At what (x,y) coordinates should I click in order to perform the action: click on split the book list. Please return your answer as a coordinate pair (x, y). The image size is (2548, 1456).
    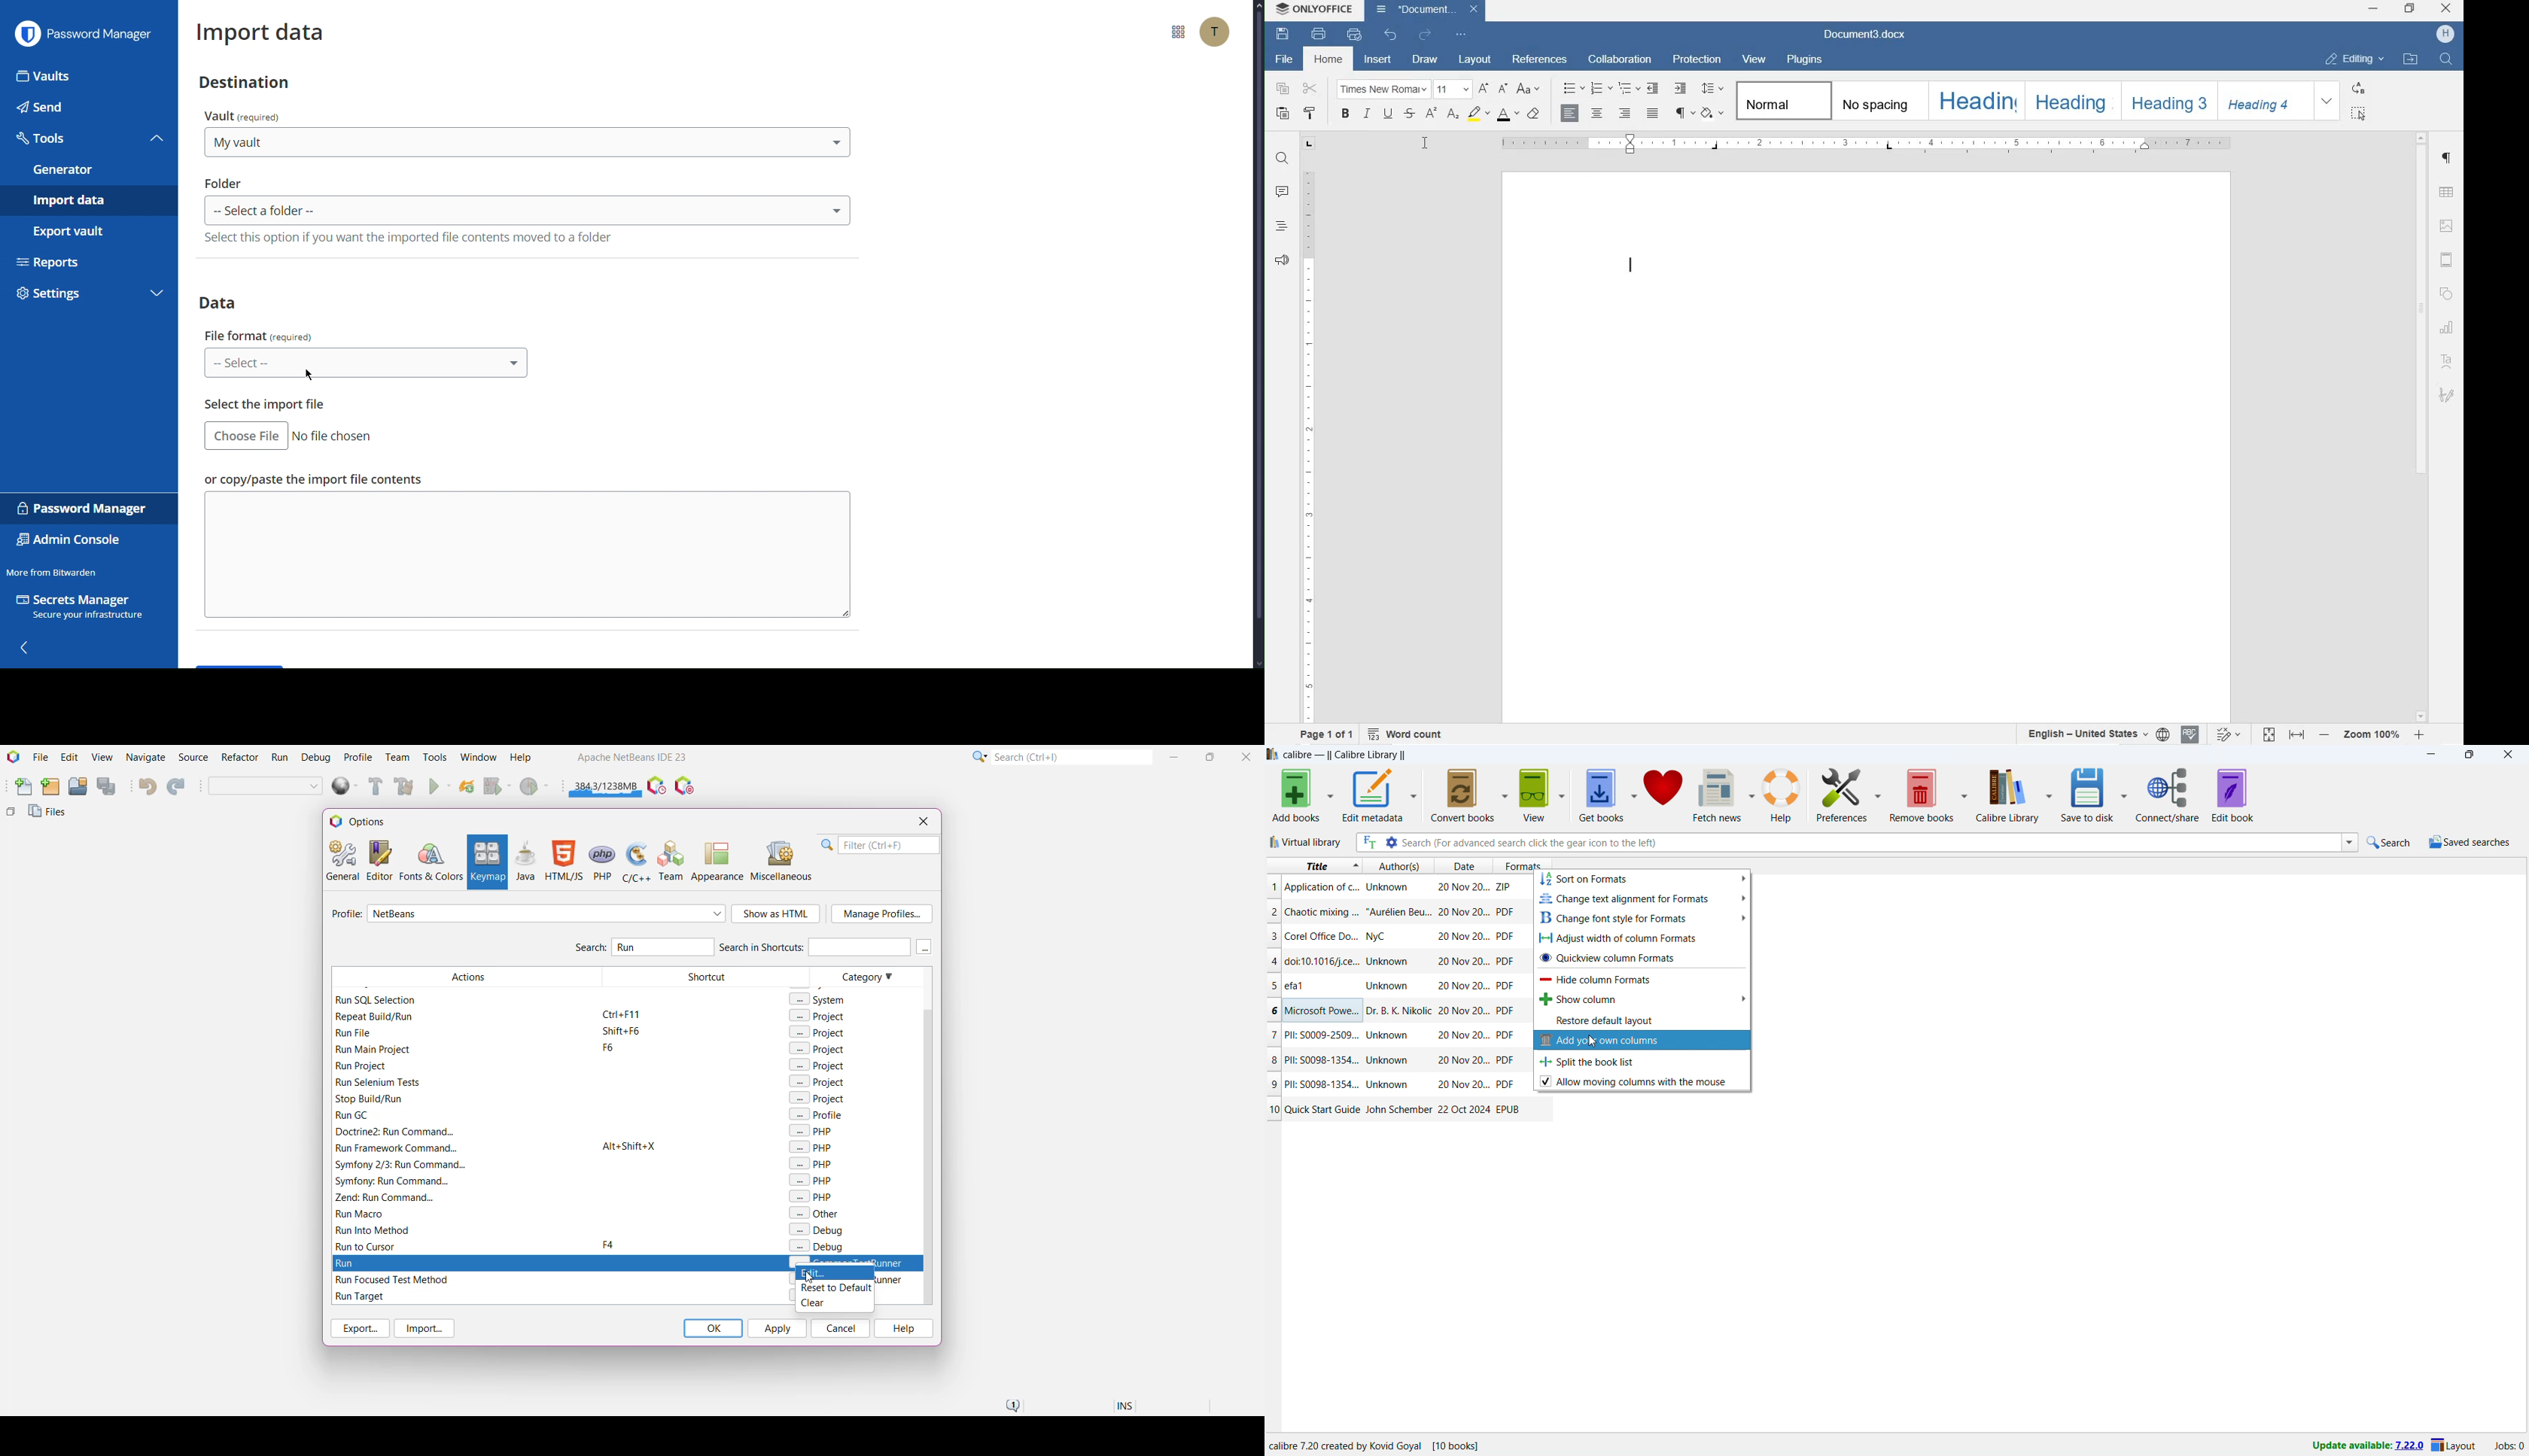
    Looking at the image, I should click on (1642, 1061).